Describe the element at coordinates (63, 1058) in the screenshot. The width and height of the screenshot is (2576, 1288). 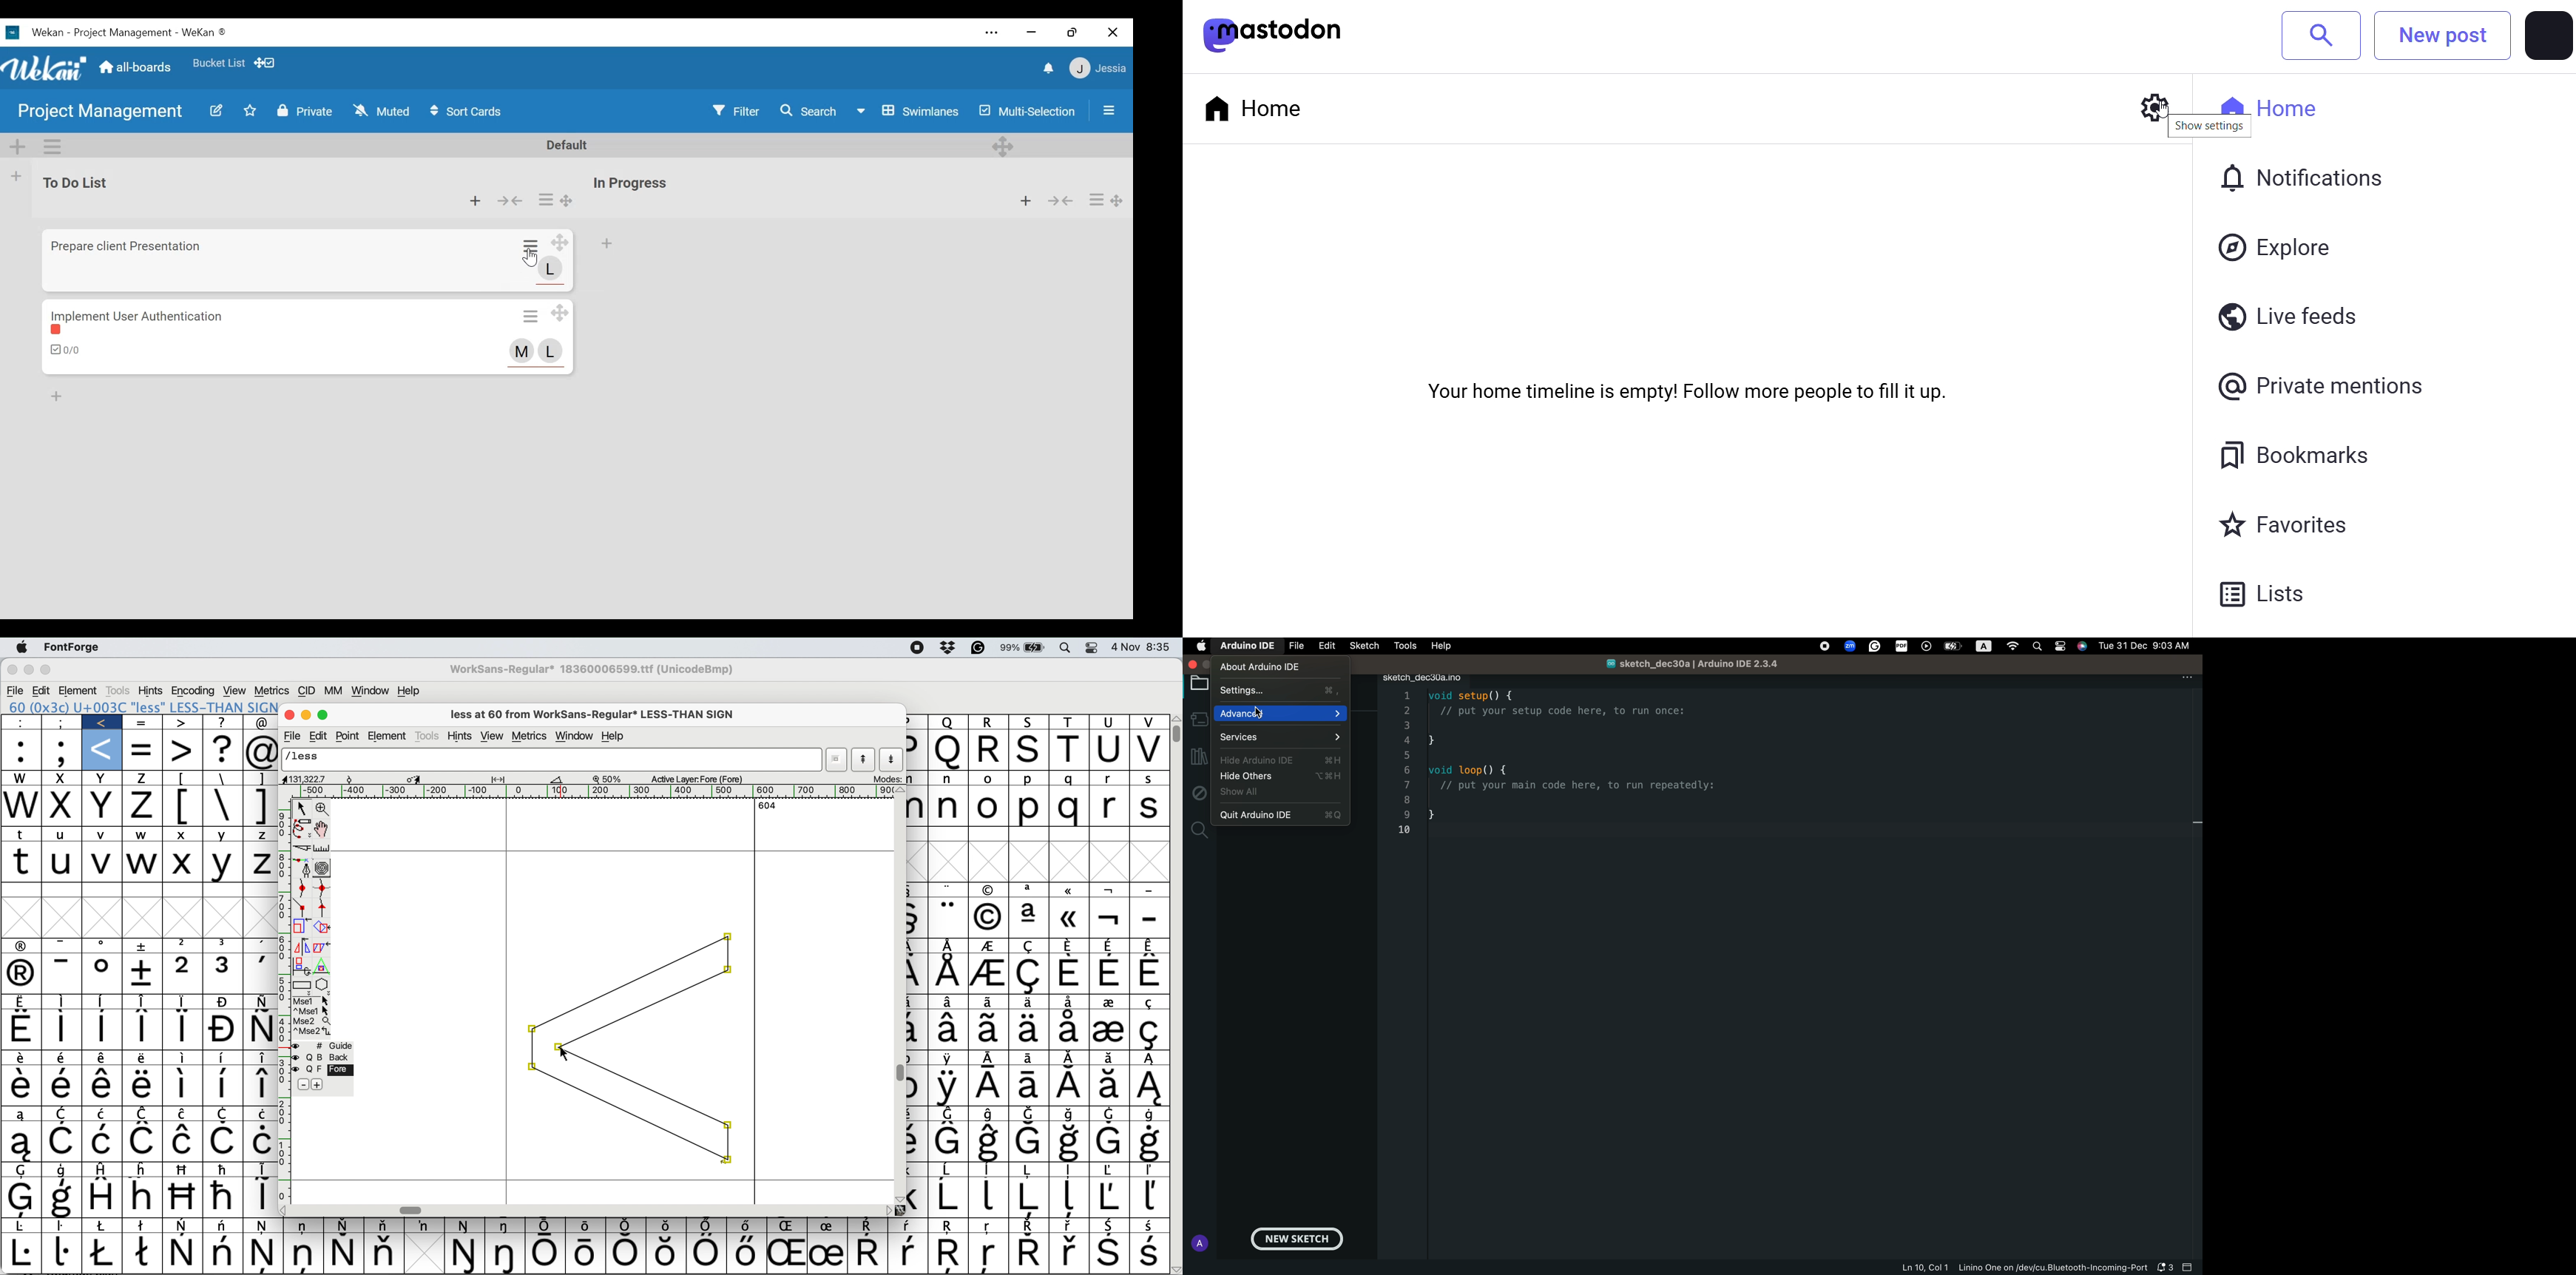
I see `Symbol` at that location.